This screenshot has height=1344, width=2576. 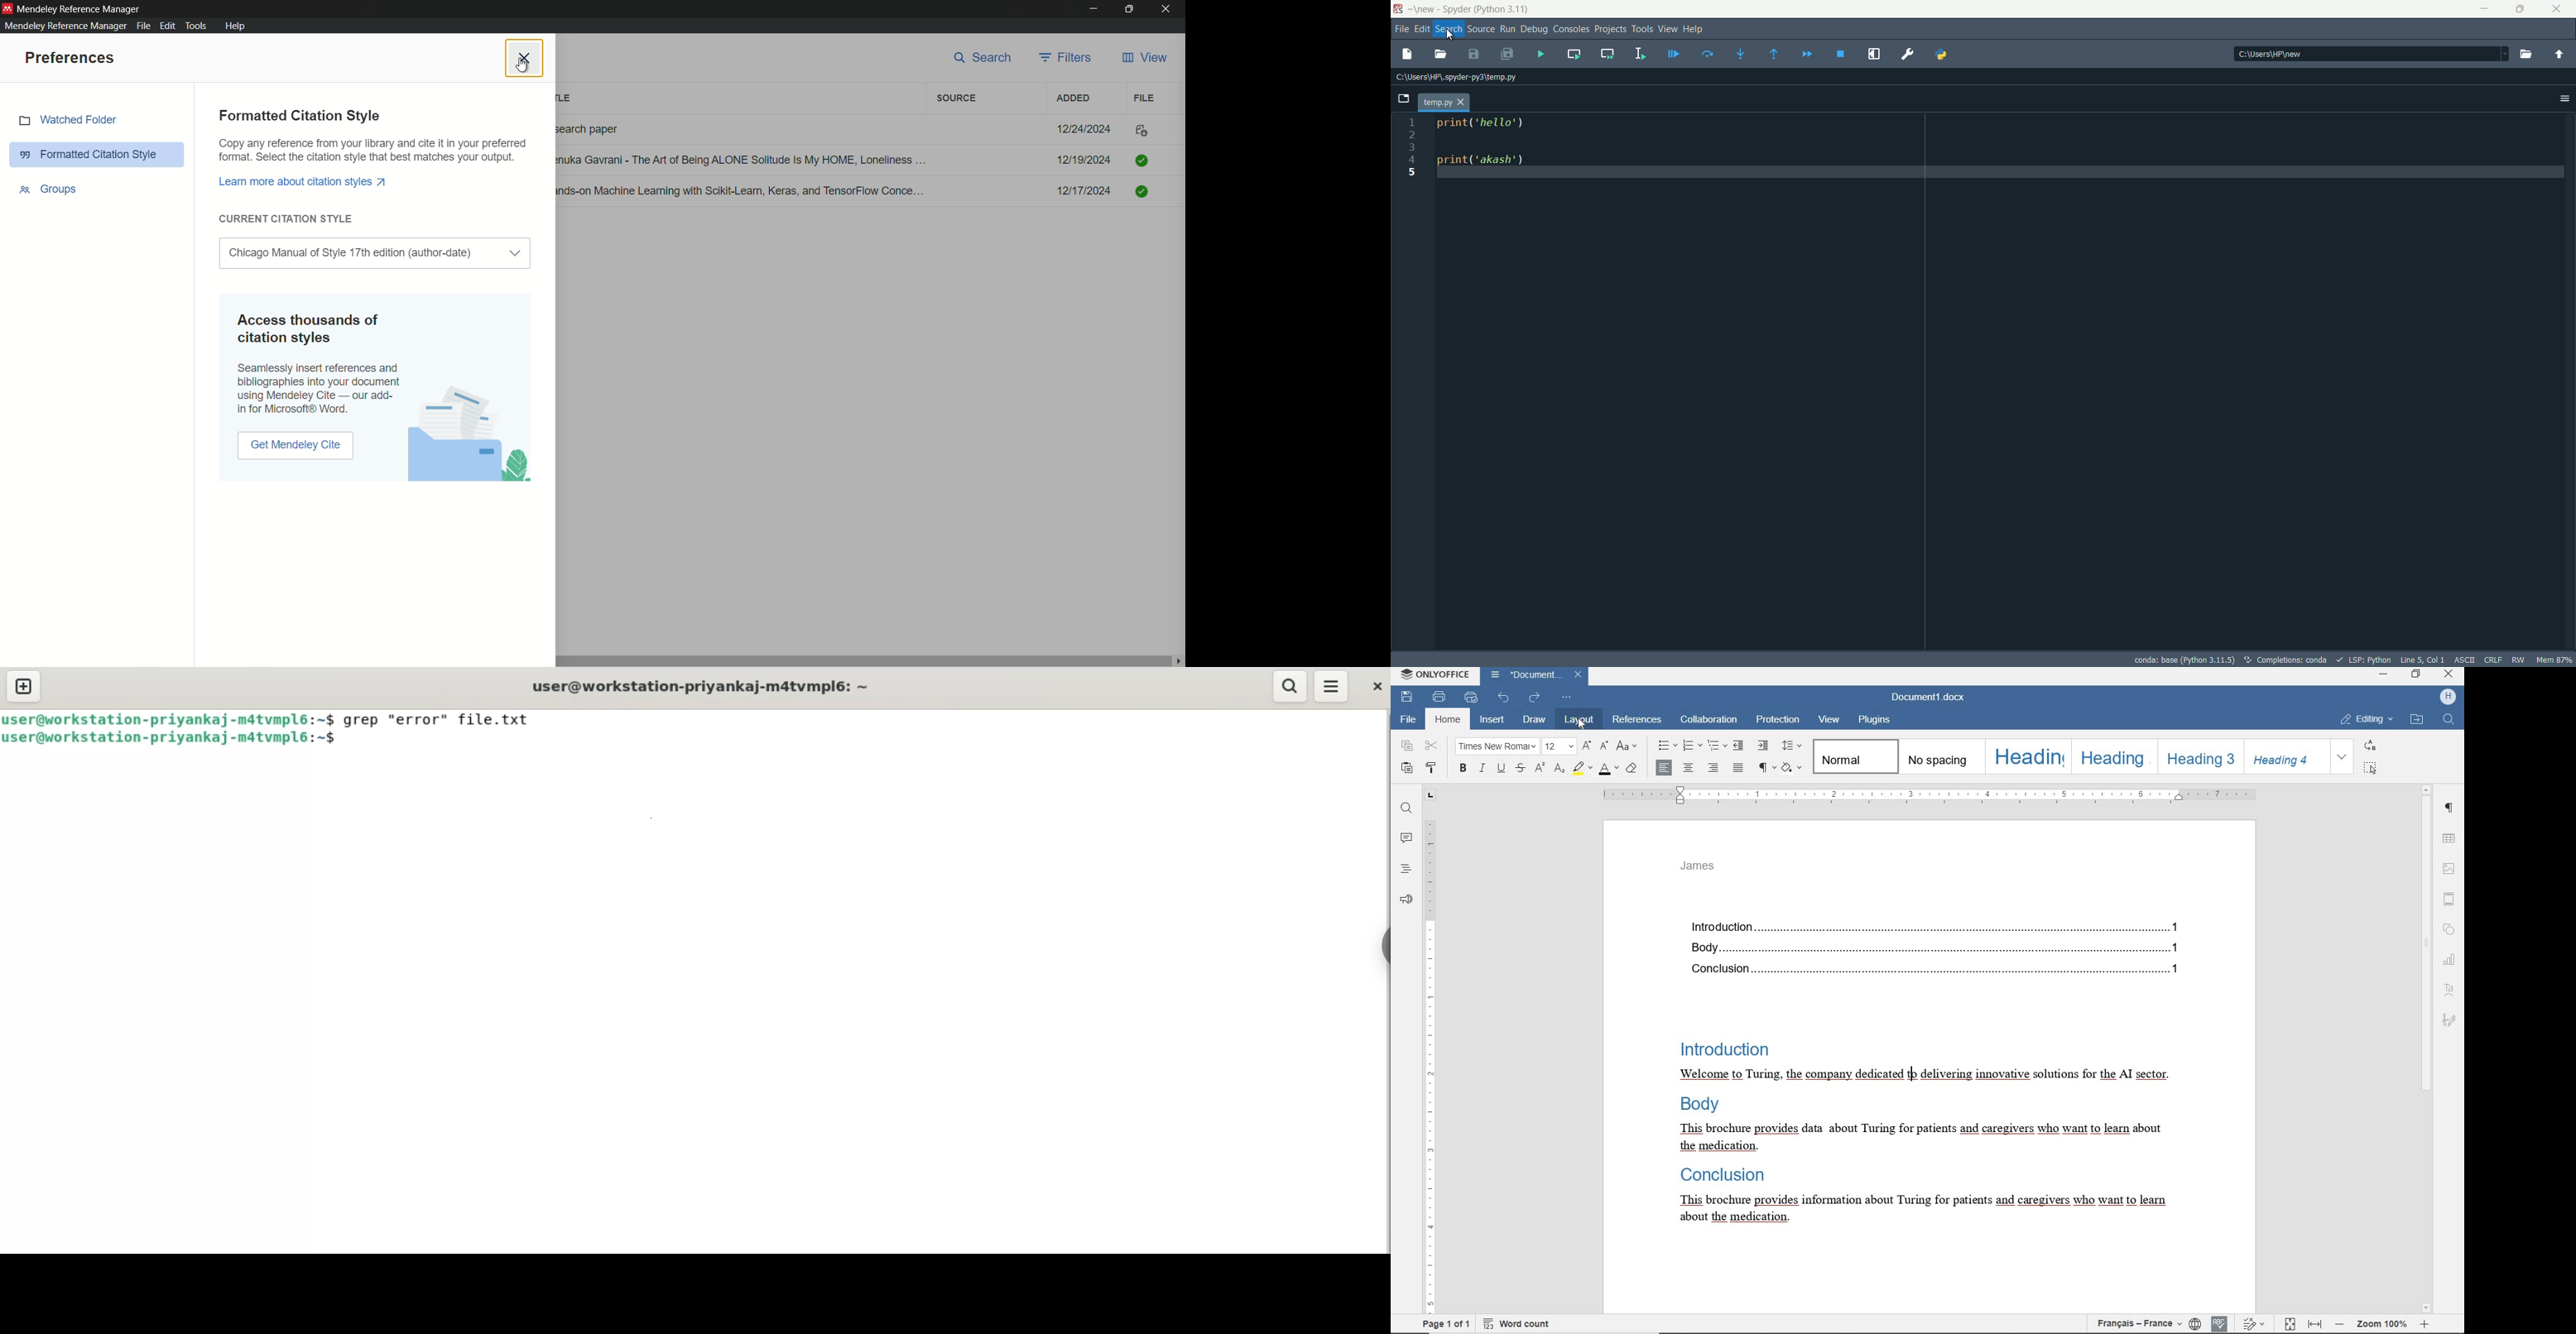 What do you see at coordinates (2450, 720) in the screenshot?
I see `FIND` at bounding box center [2450, 720].